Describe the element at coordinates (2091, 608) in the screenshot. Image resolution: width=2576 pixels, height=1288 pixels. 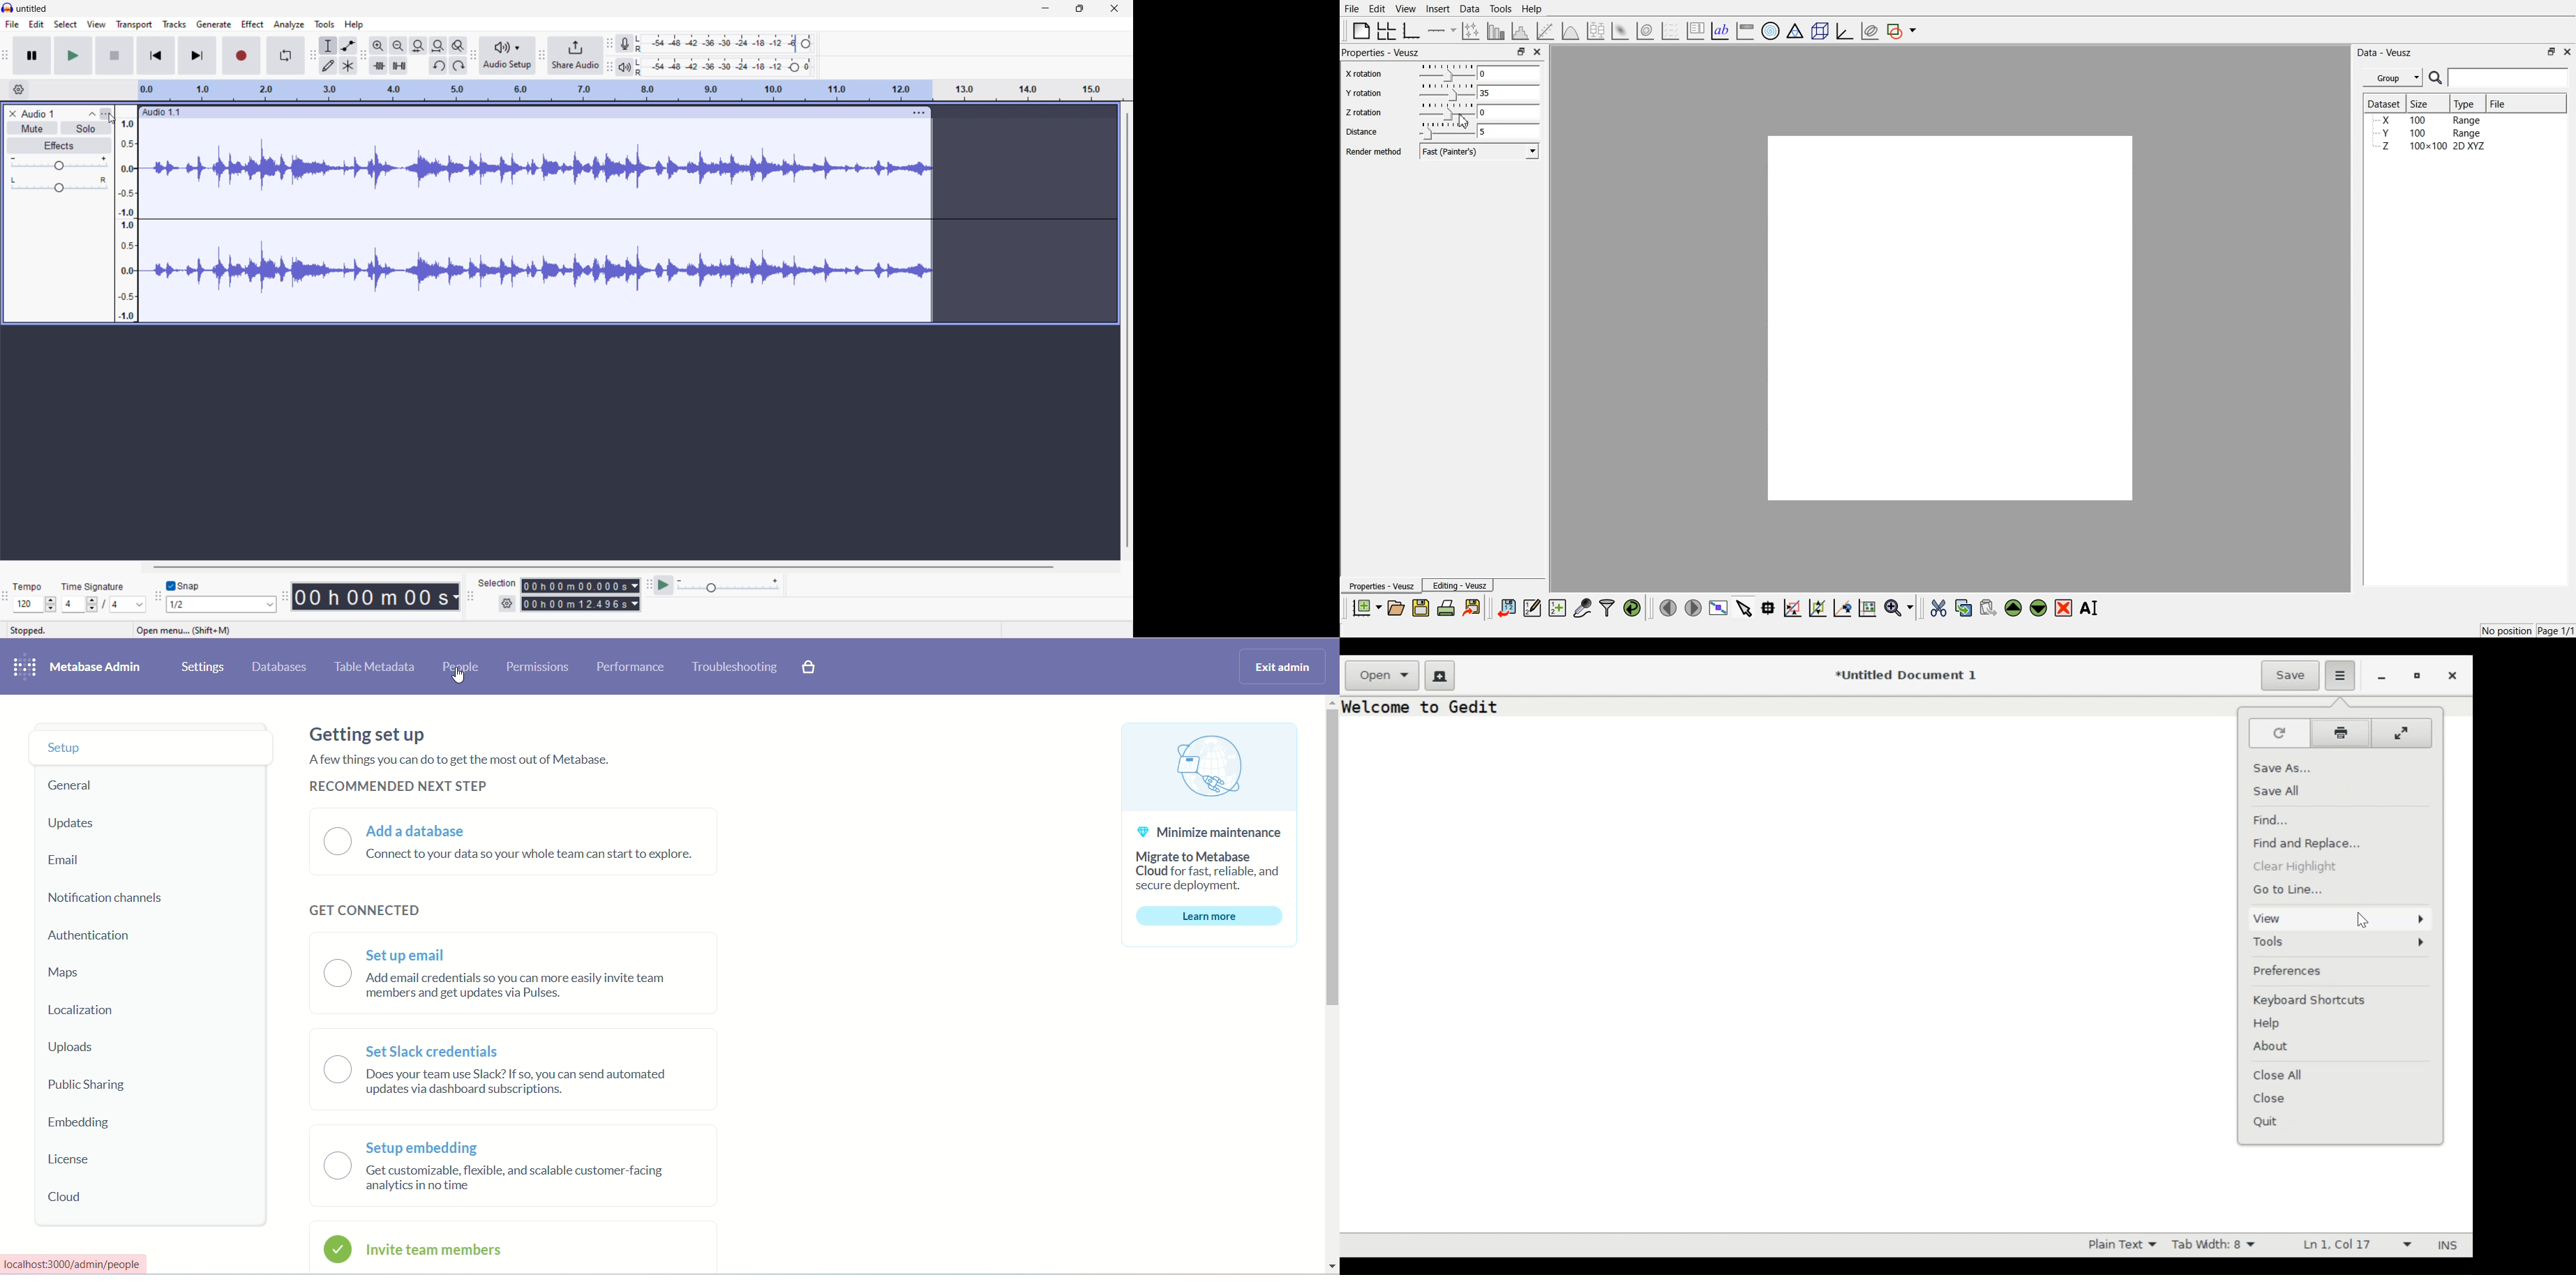
I see `Rename the selected widget` at that location.